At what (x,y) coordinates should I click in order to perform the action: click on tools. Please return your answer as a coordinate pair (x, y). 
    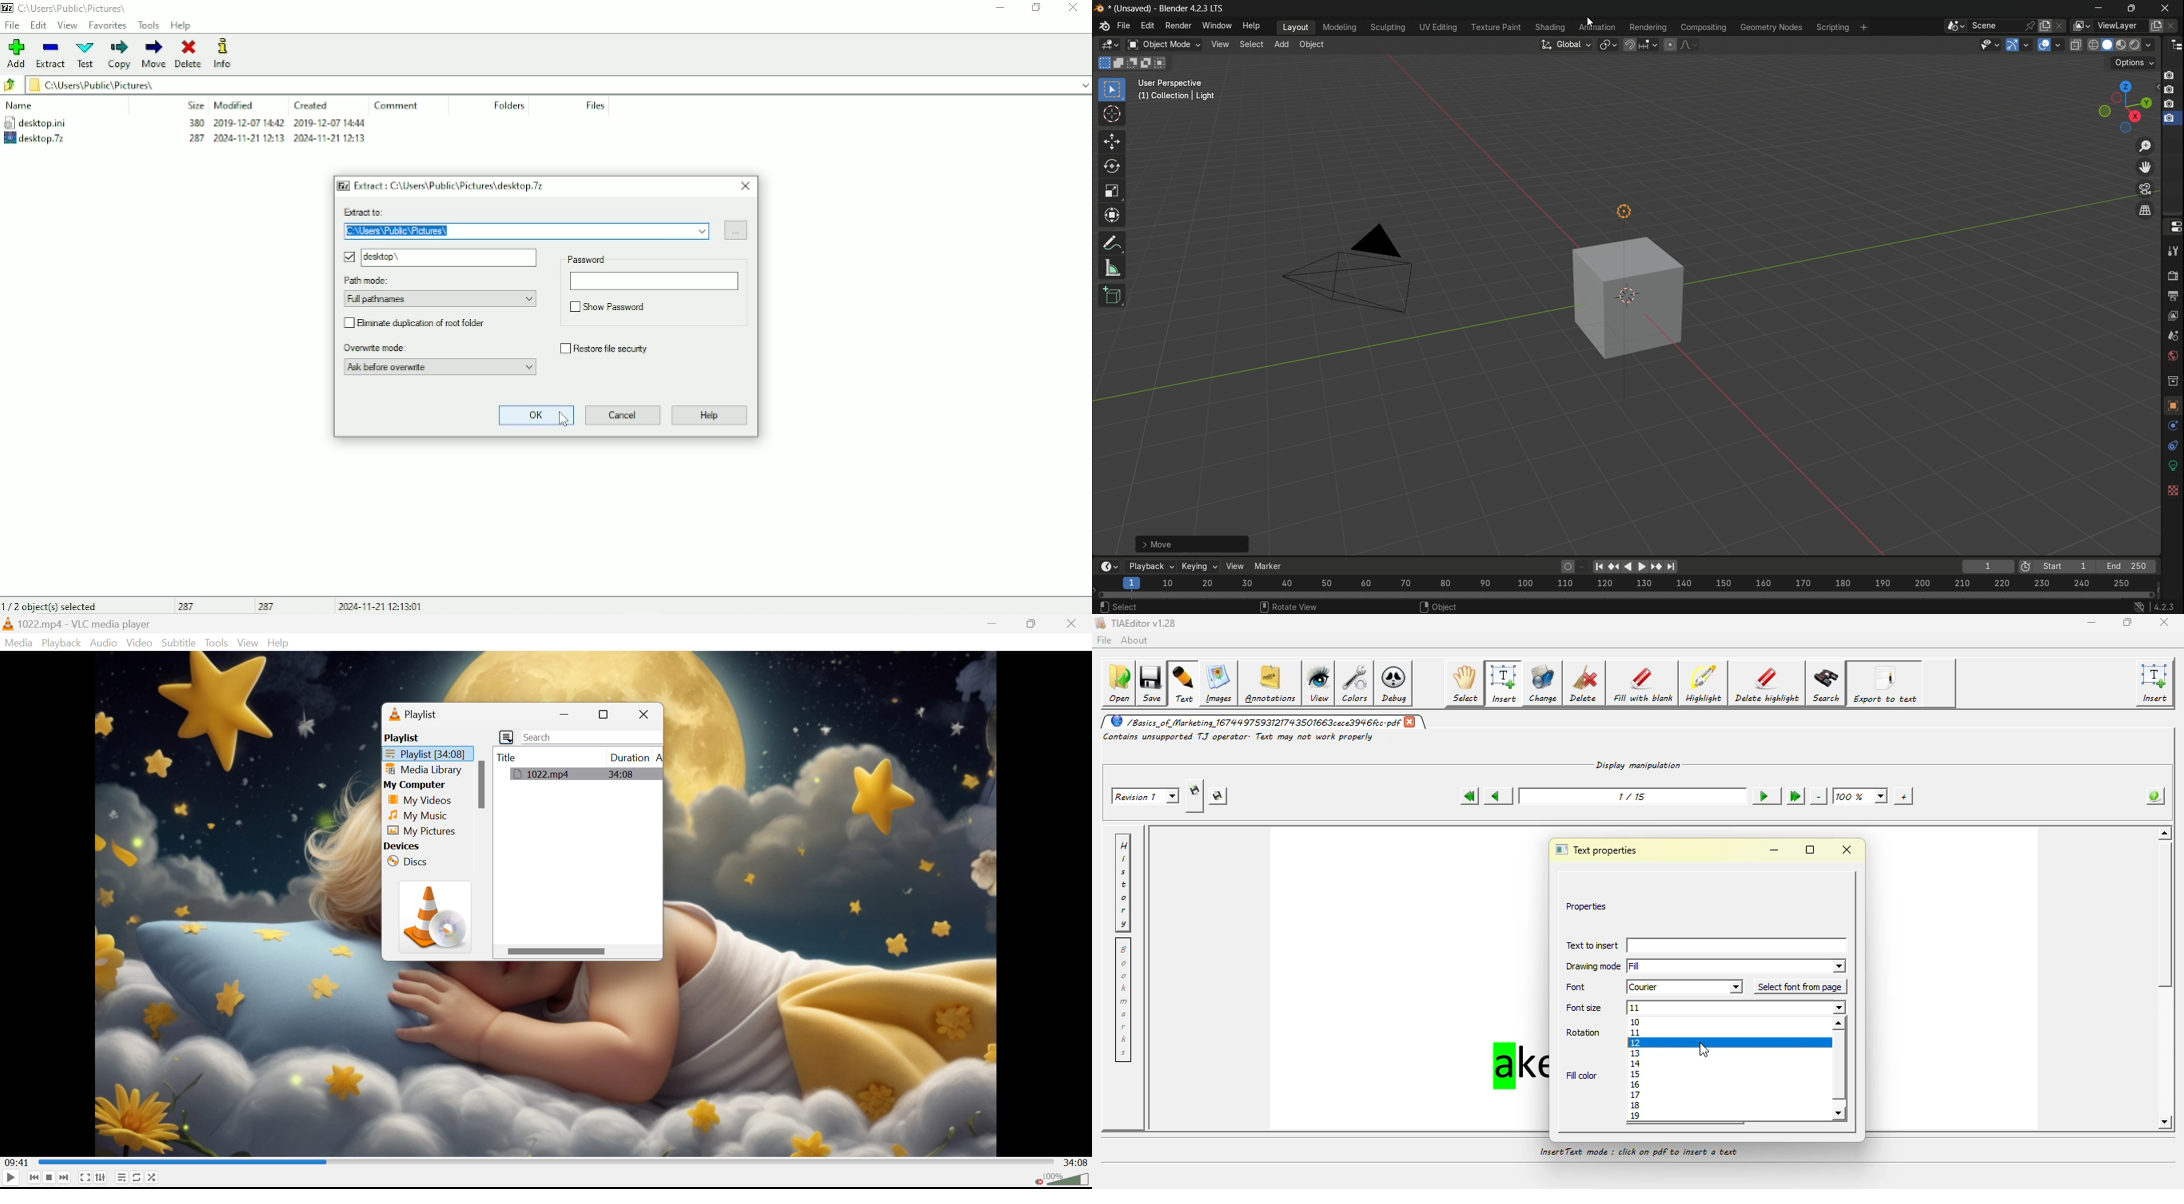
    Looking at the image, I should click on (2173, 253).